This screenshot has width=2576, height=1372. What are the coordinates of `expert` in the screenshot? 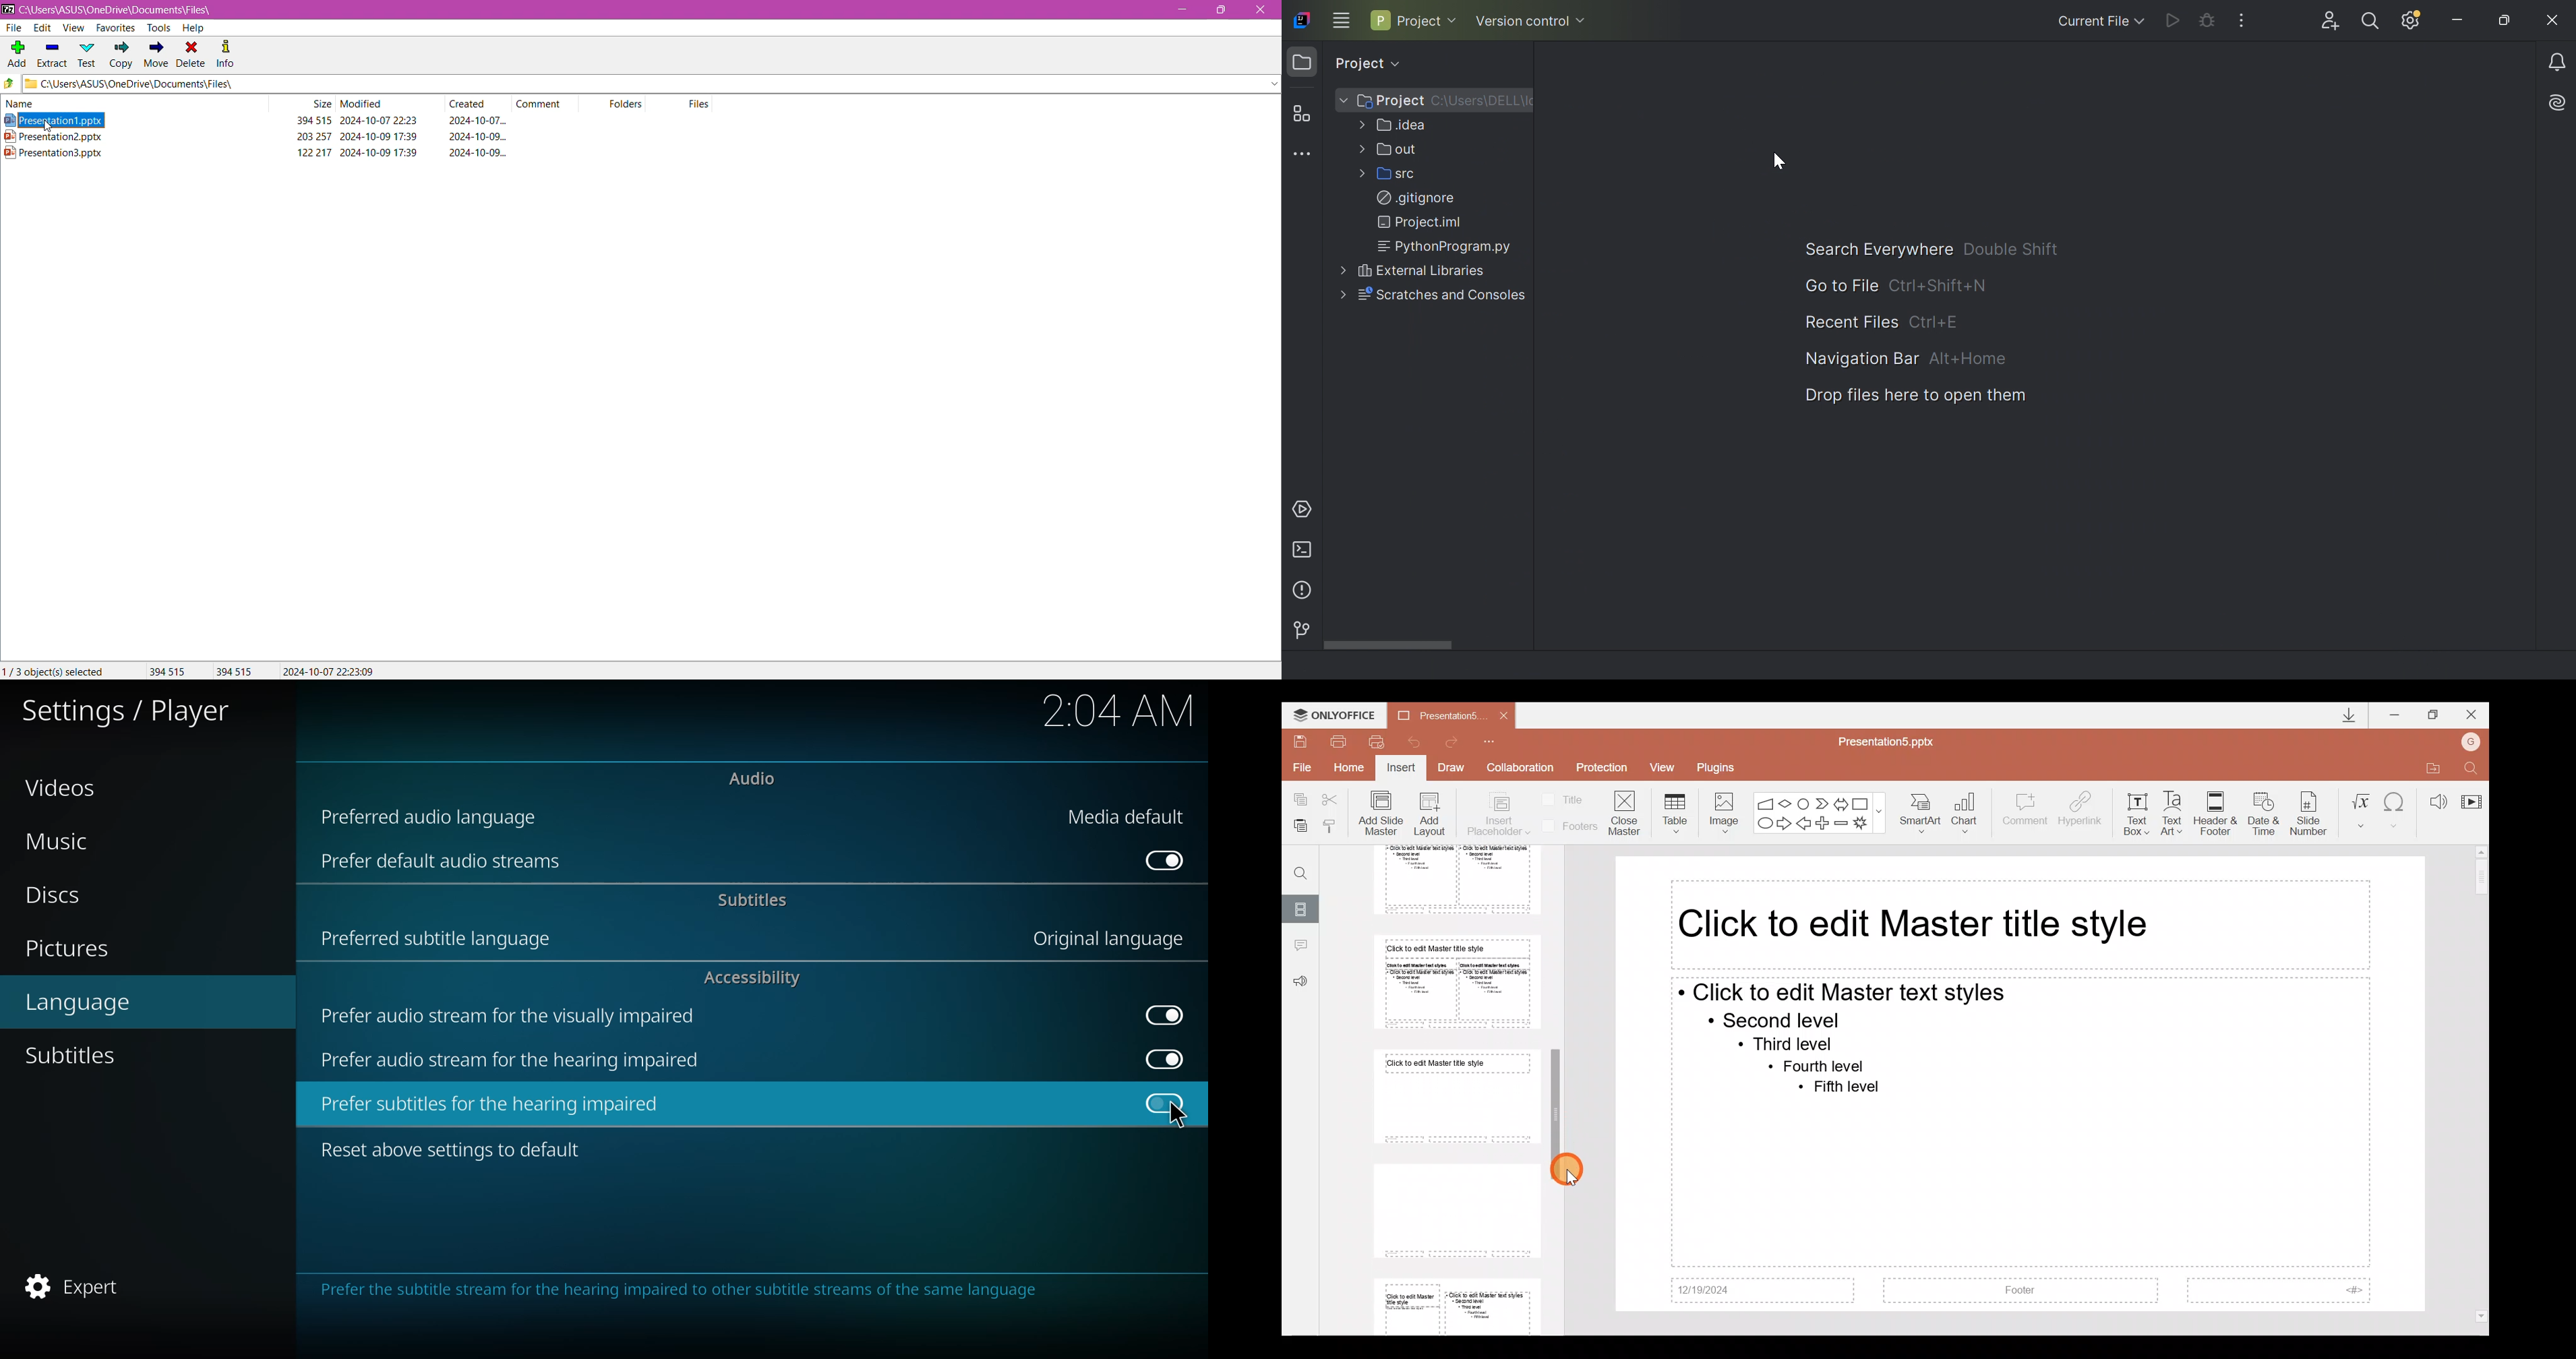 It's located at (82, 1285).